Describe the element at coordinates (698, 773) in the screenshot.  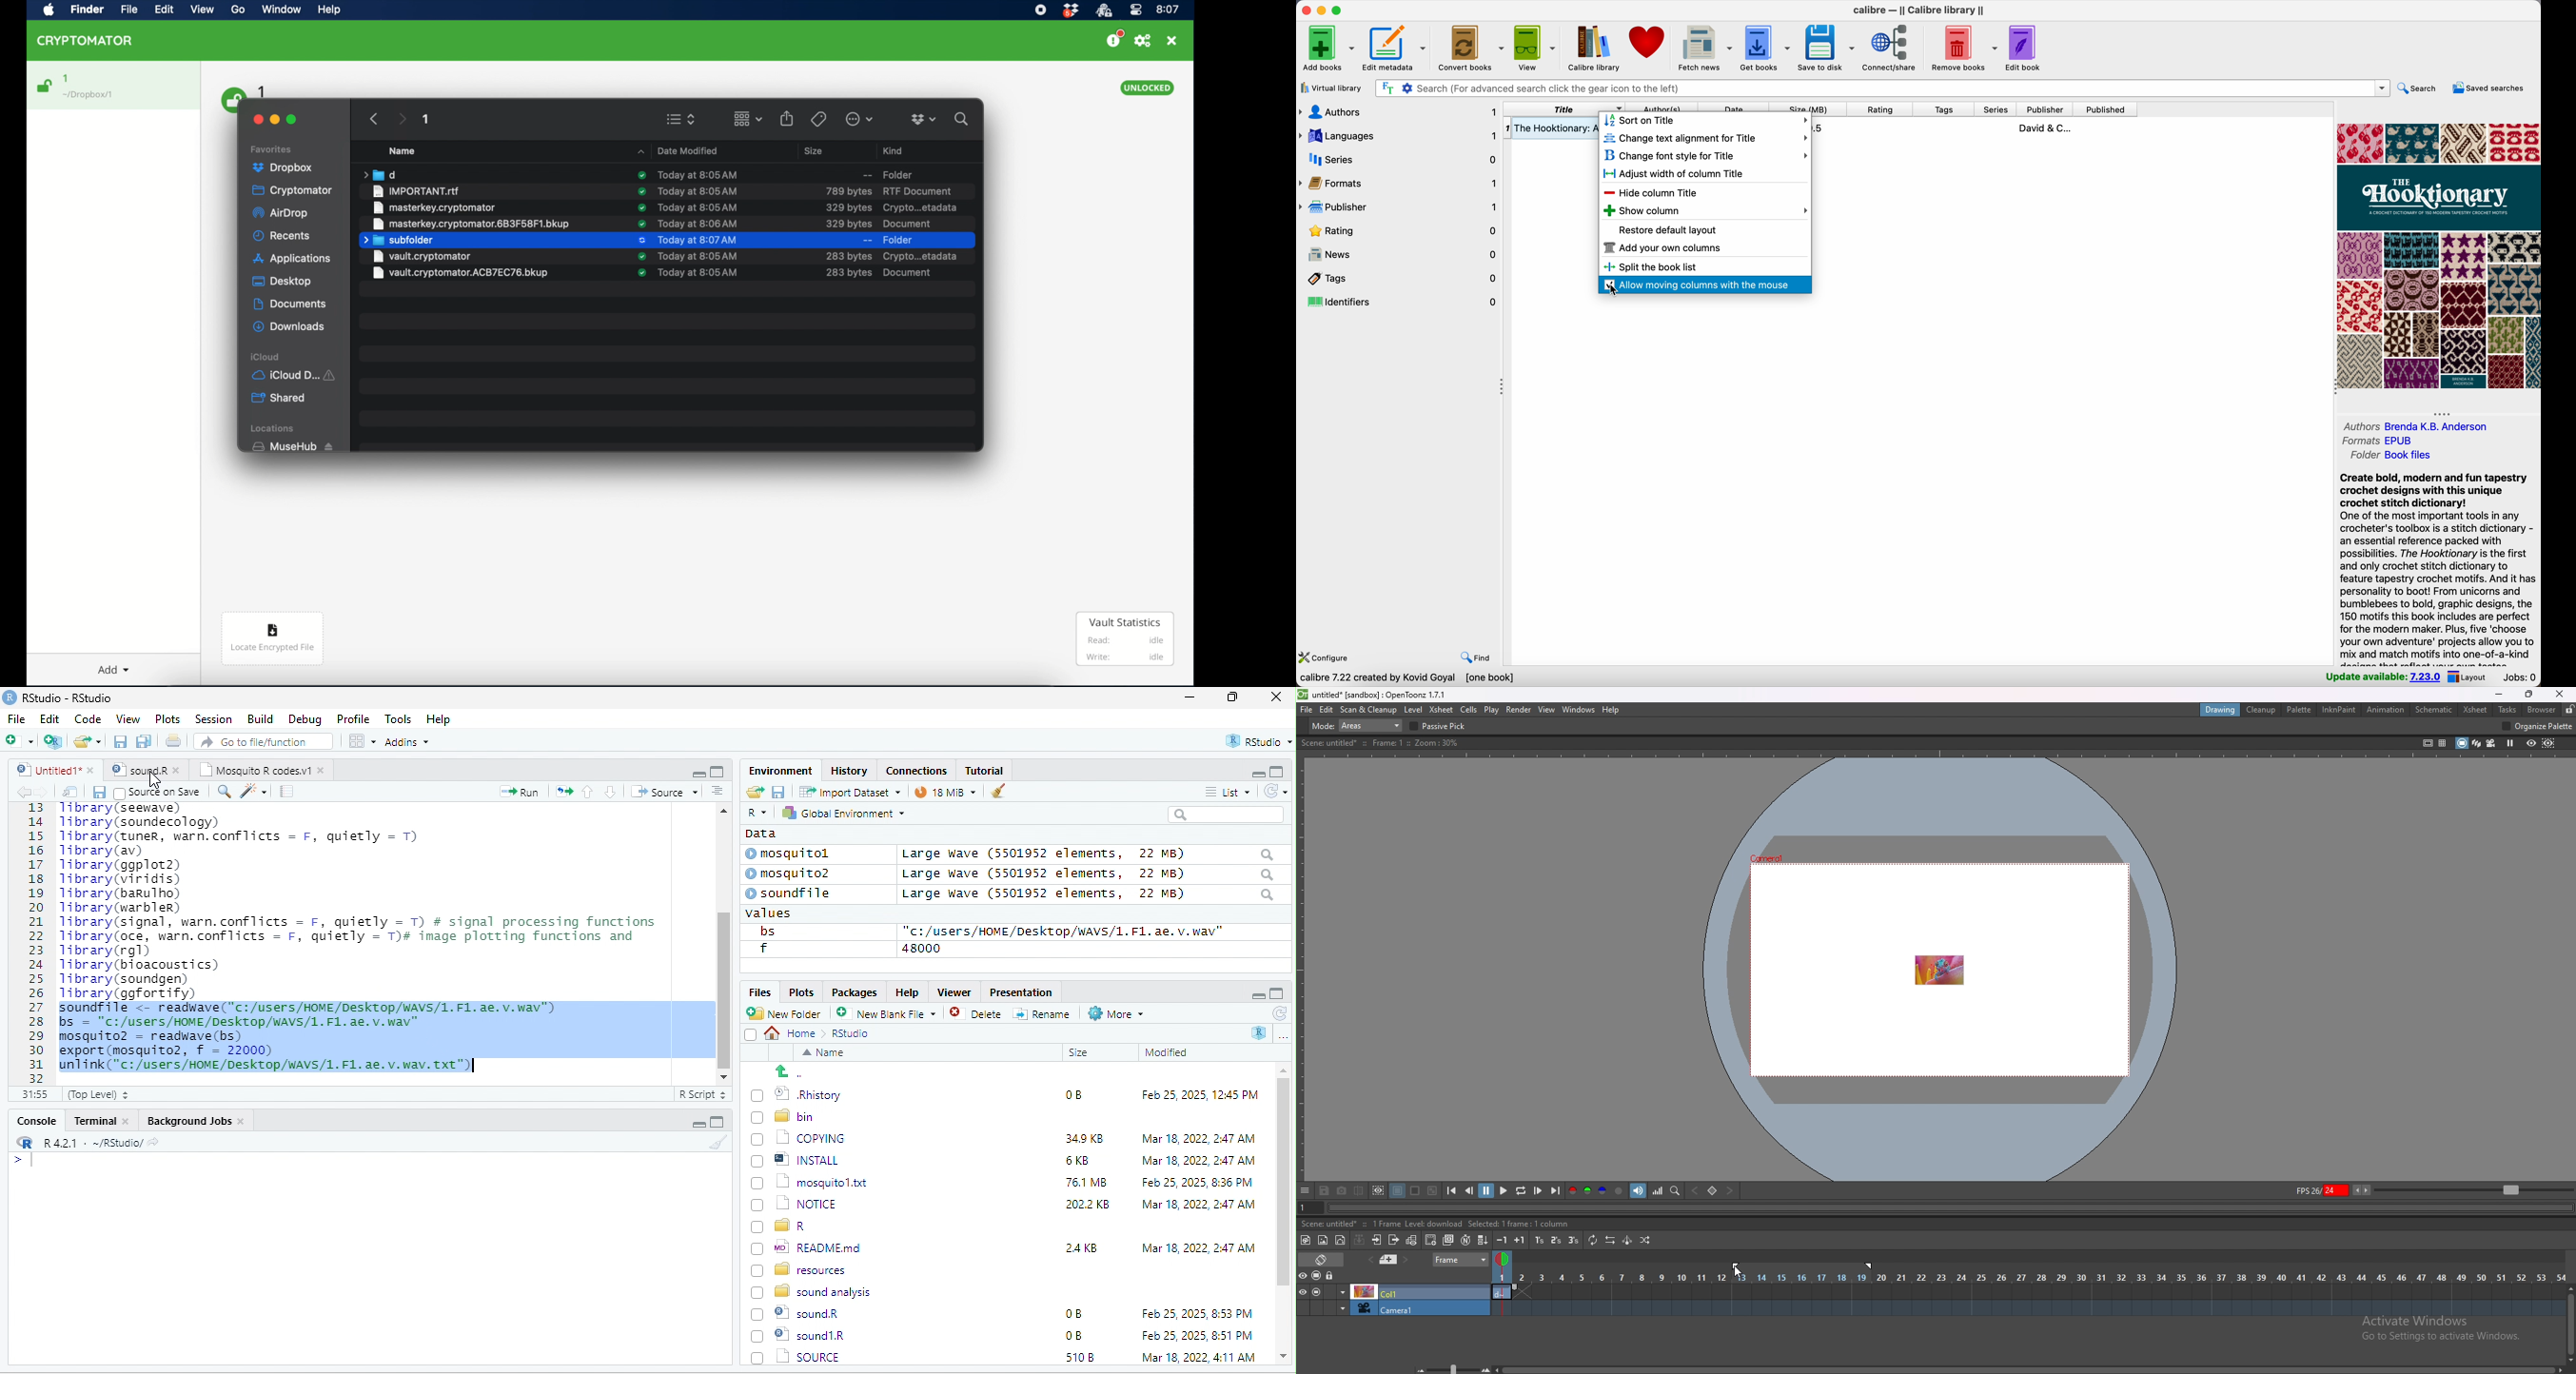
I see `minimize` at that location.